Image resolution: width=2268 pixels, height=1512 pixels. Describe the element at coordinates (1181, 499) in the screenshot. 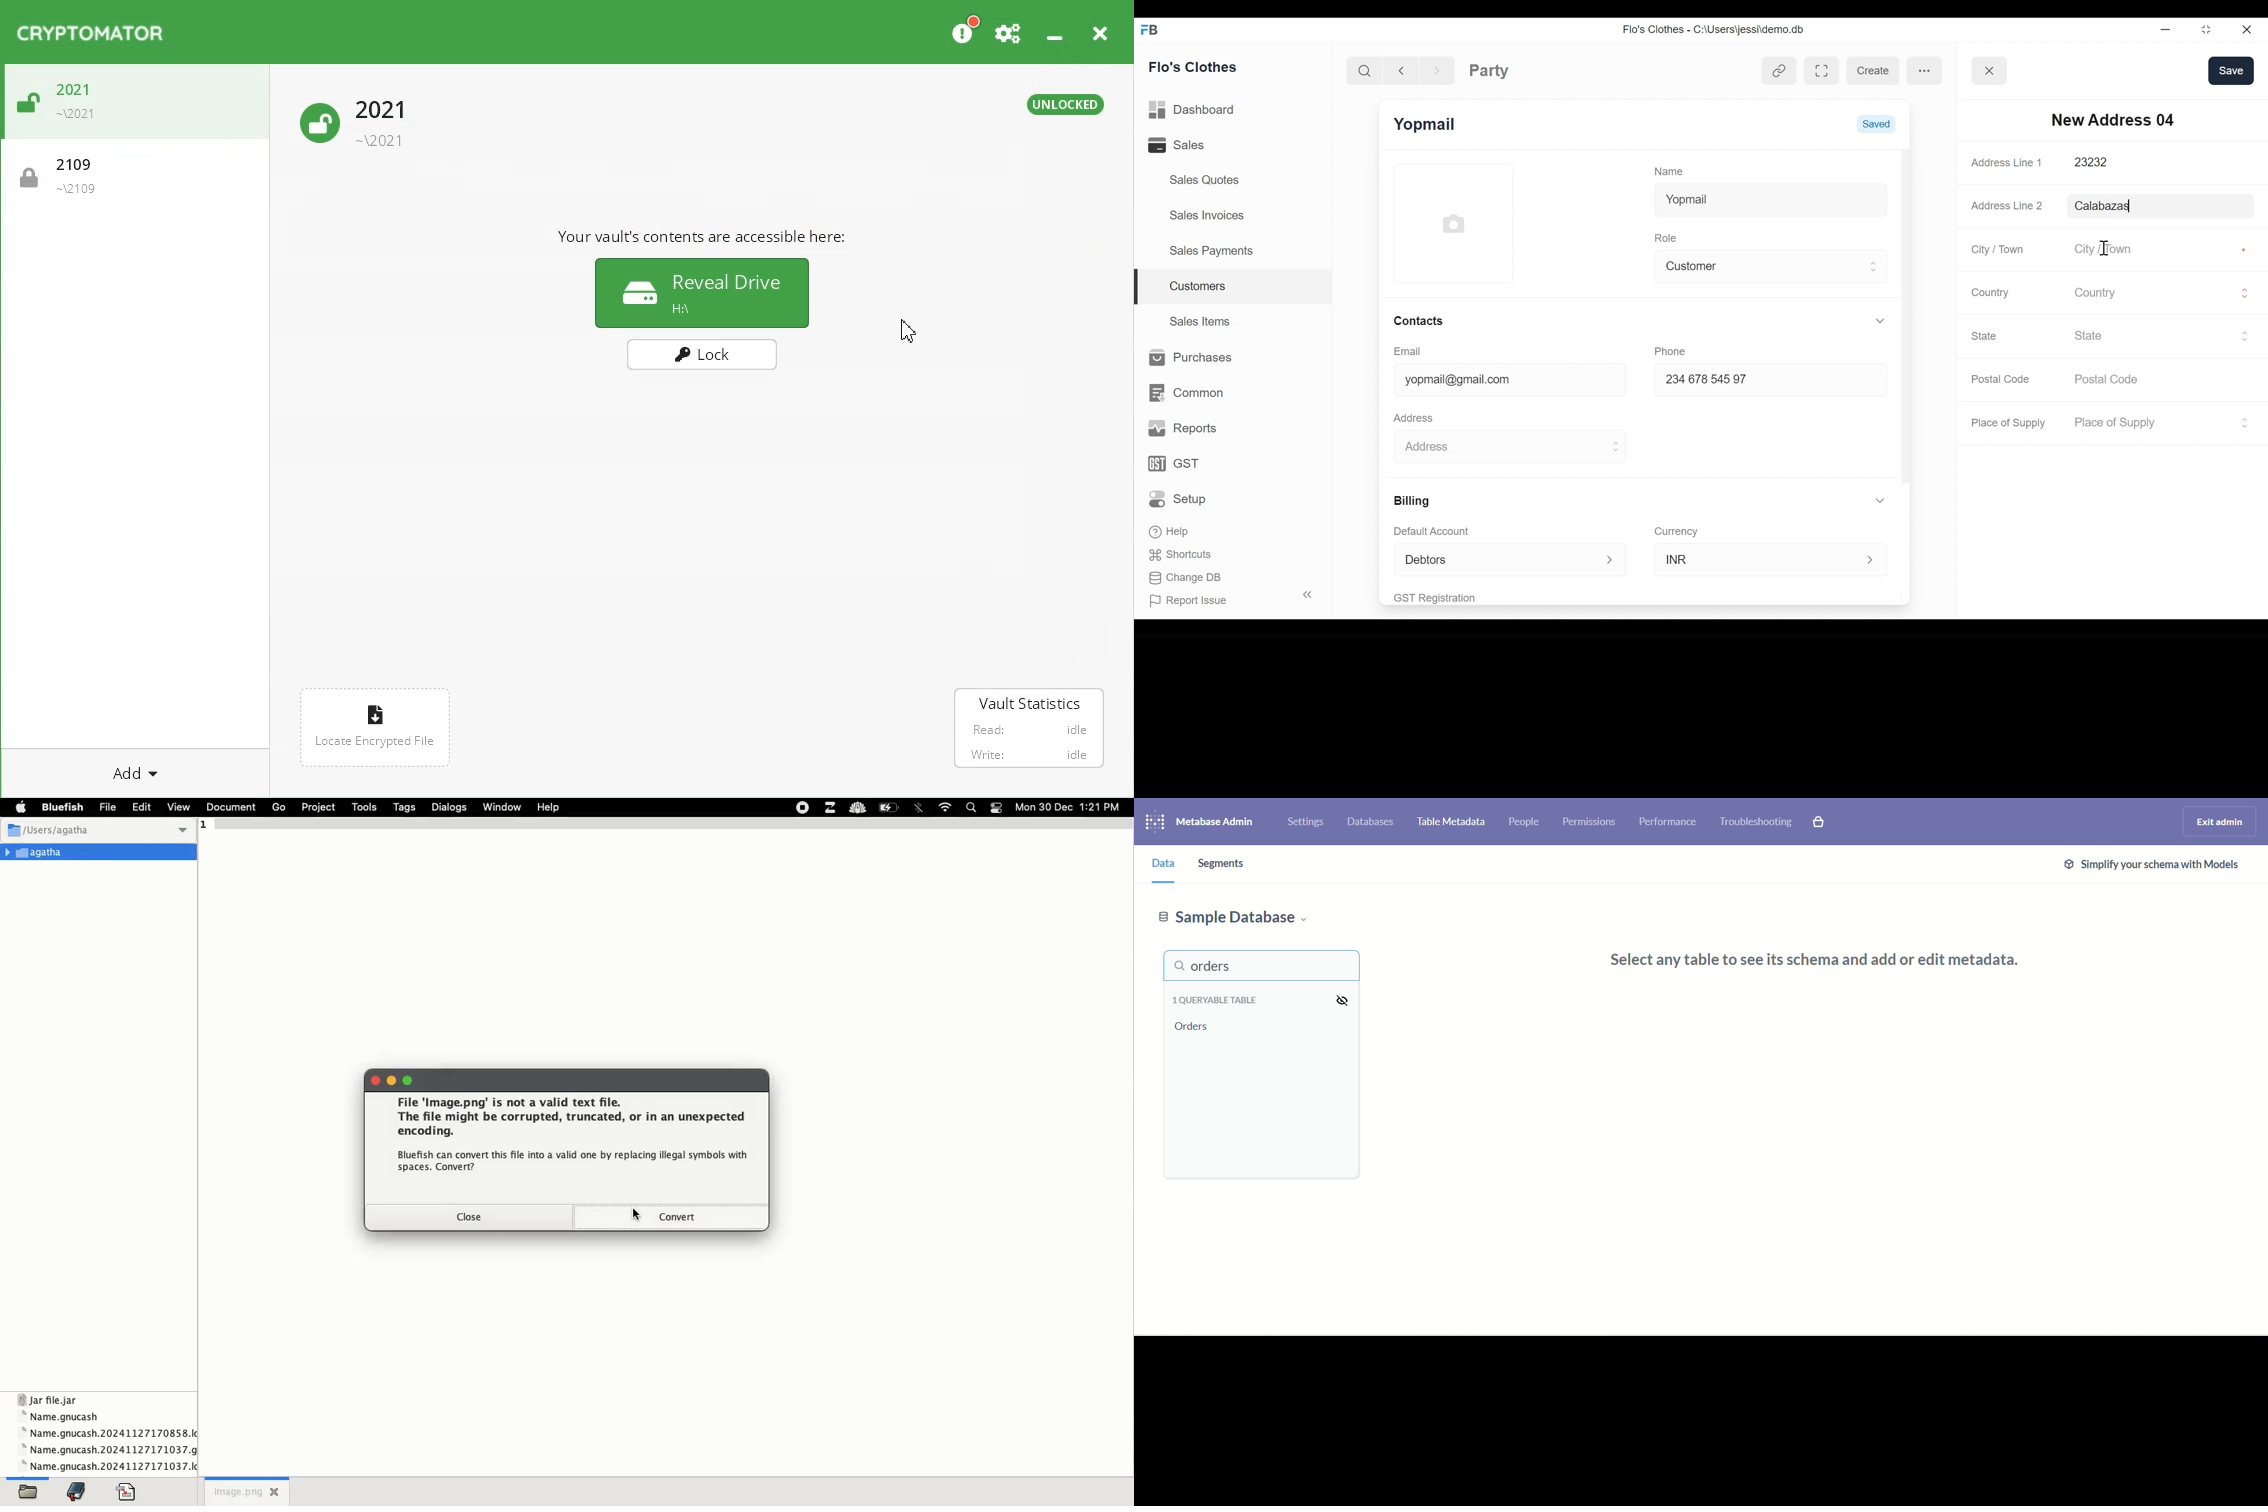

I see `Setup` at that location.